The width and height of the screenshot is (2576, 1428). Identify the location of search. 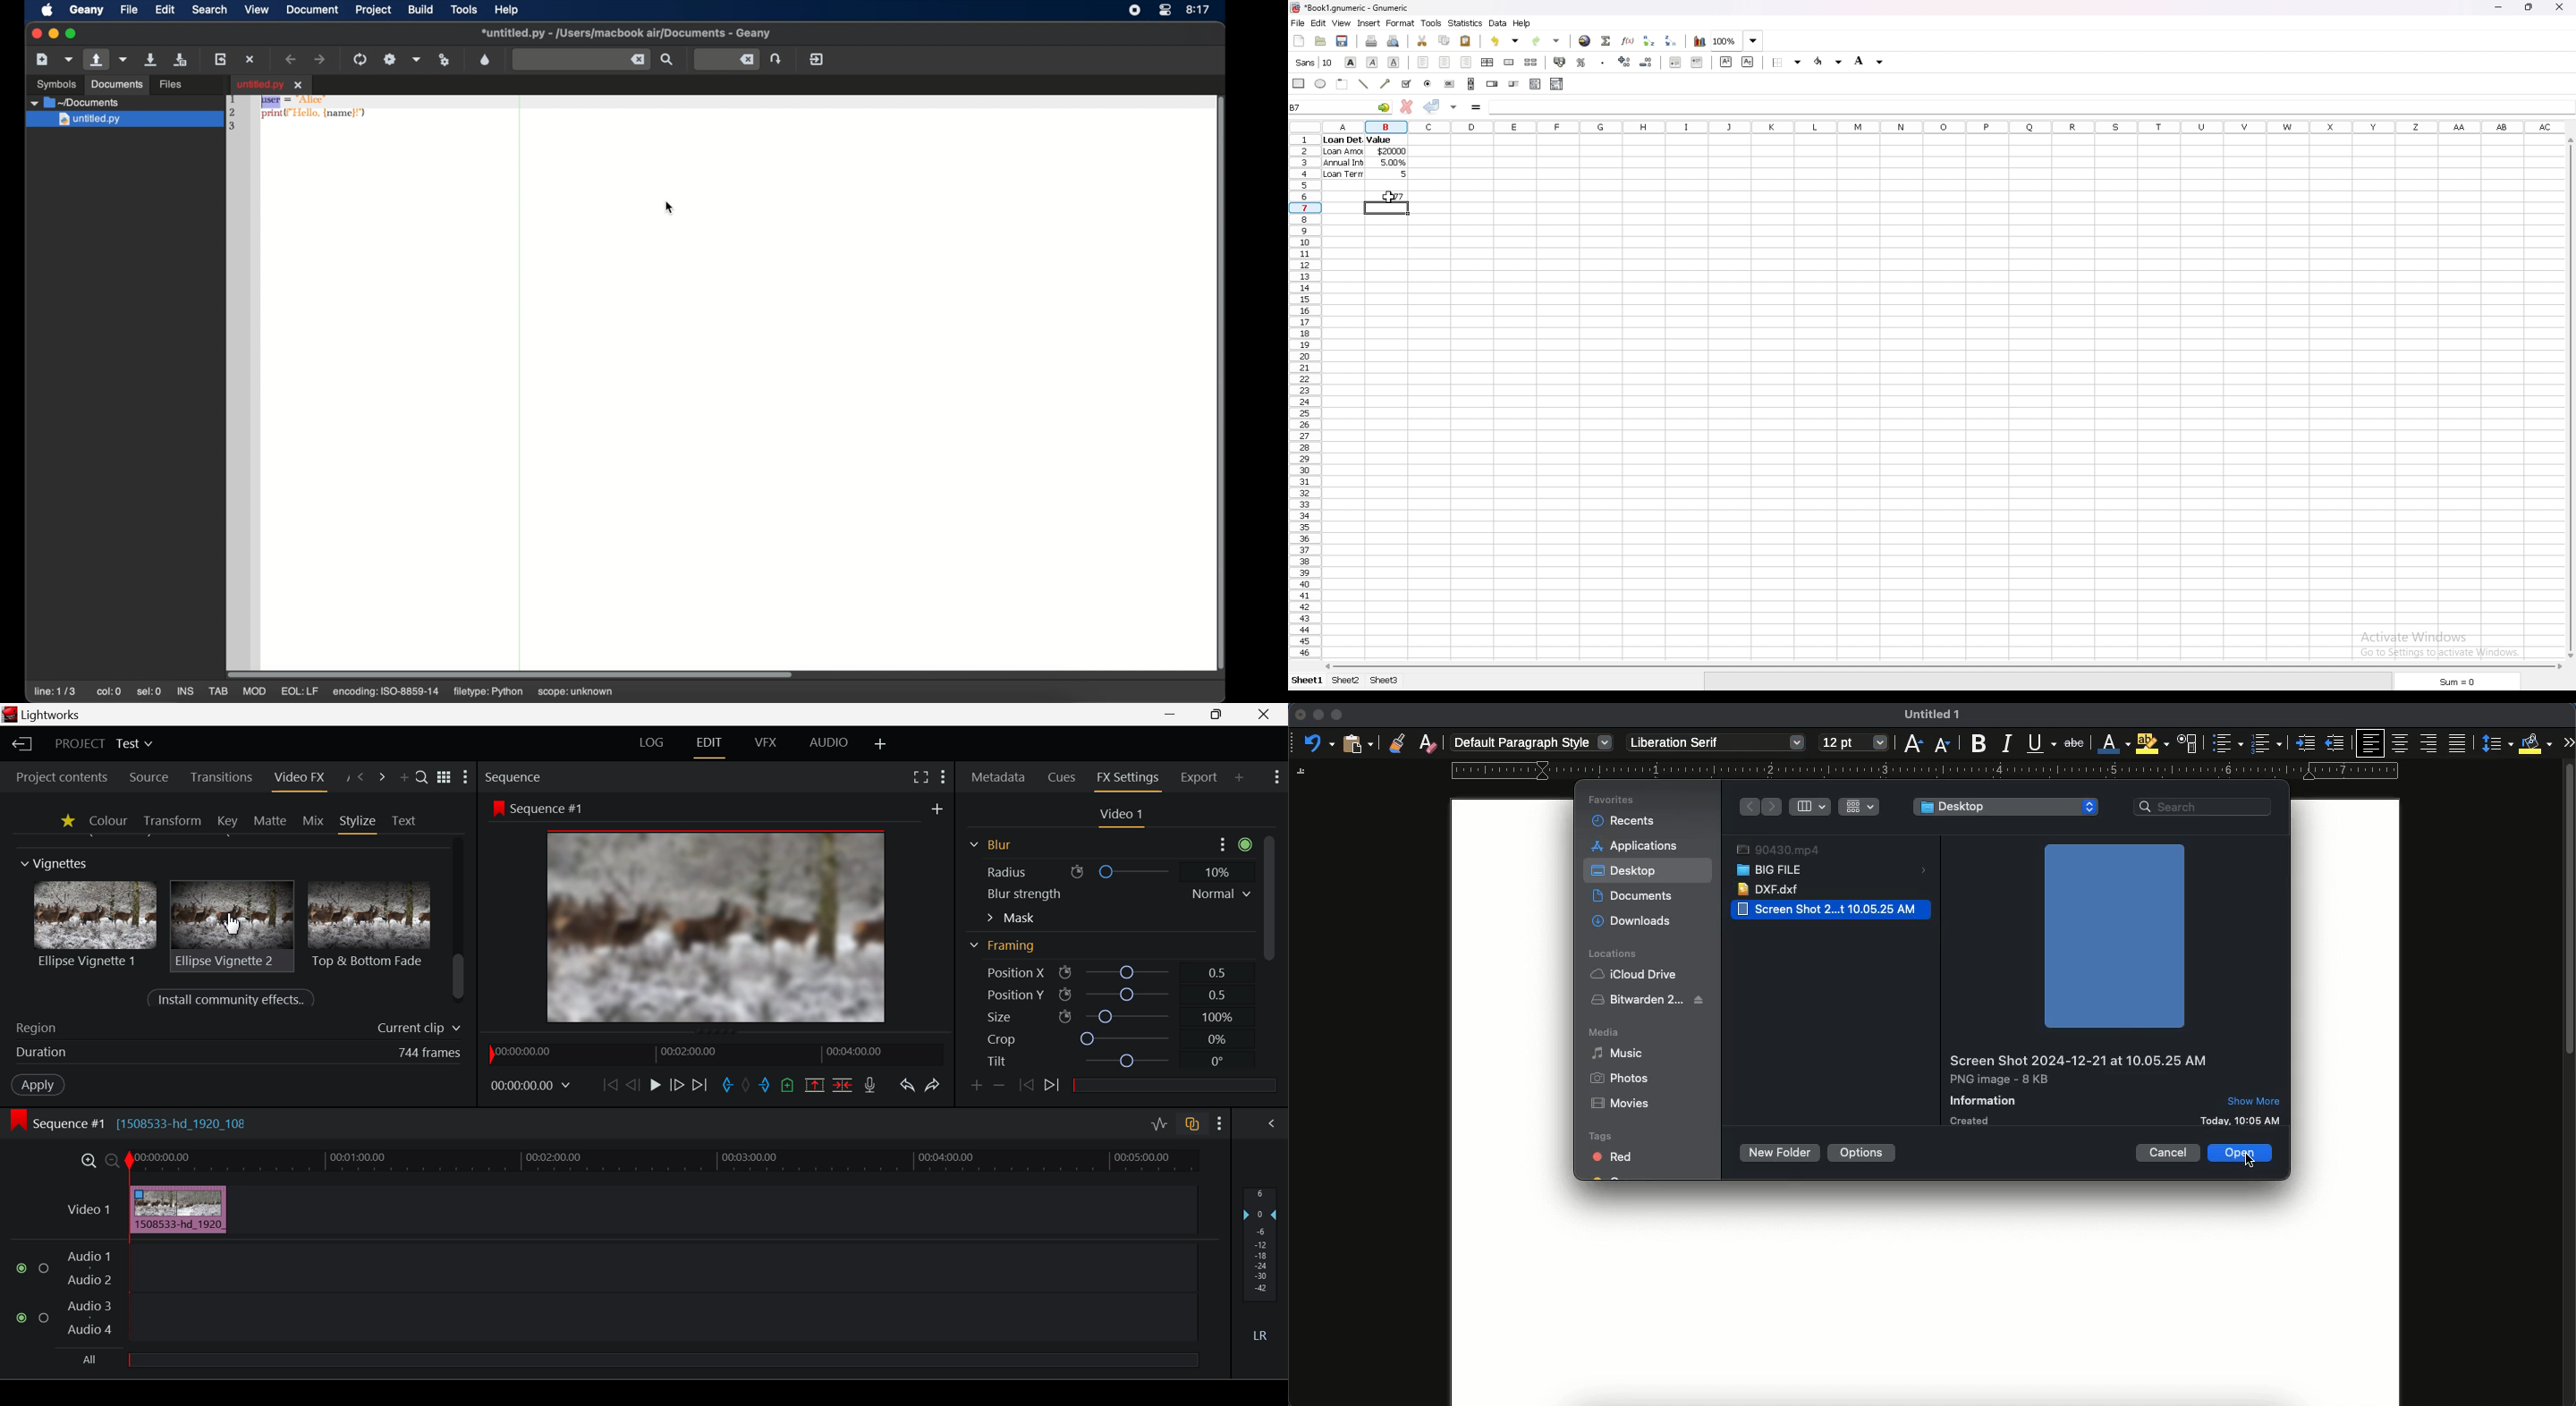
(2206, 808).